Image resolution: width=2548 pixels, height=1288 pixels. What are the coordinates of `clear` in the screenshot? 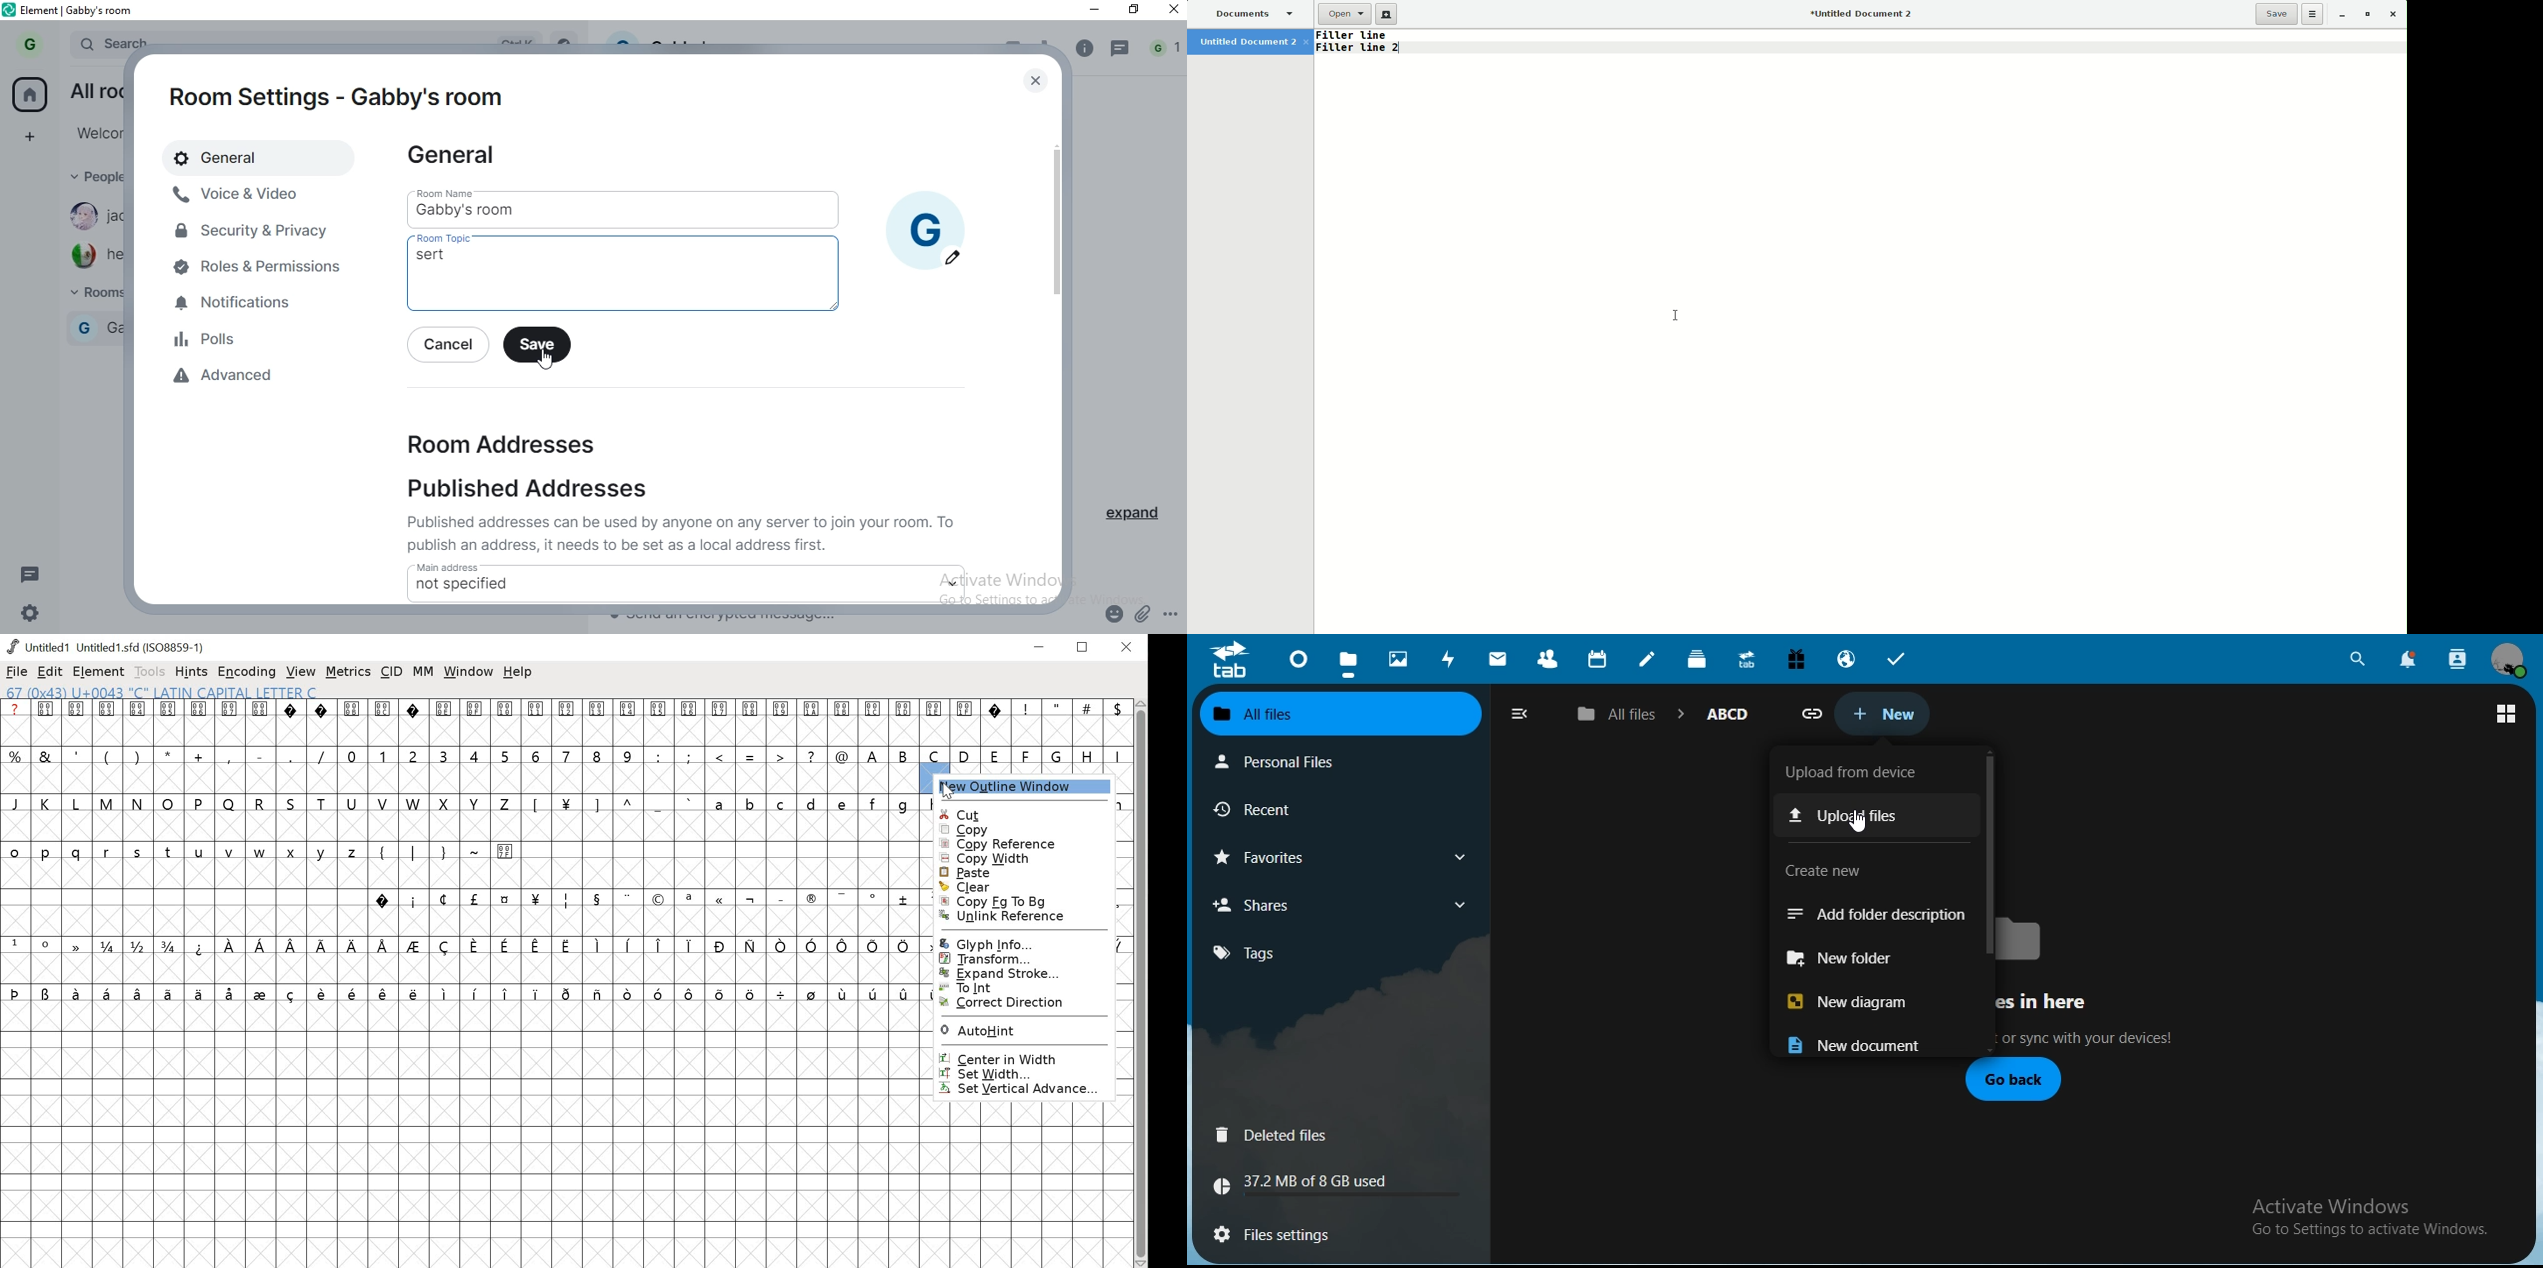 It's located at (1012, 887).